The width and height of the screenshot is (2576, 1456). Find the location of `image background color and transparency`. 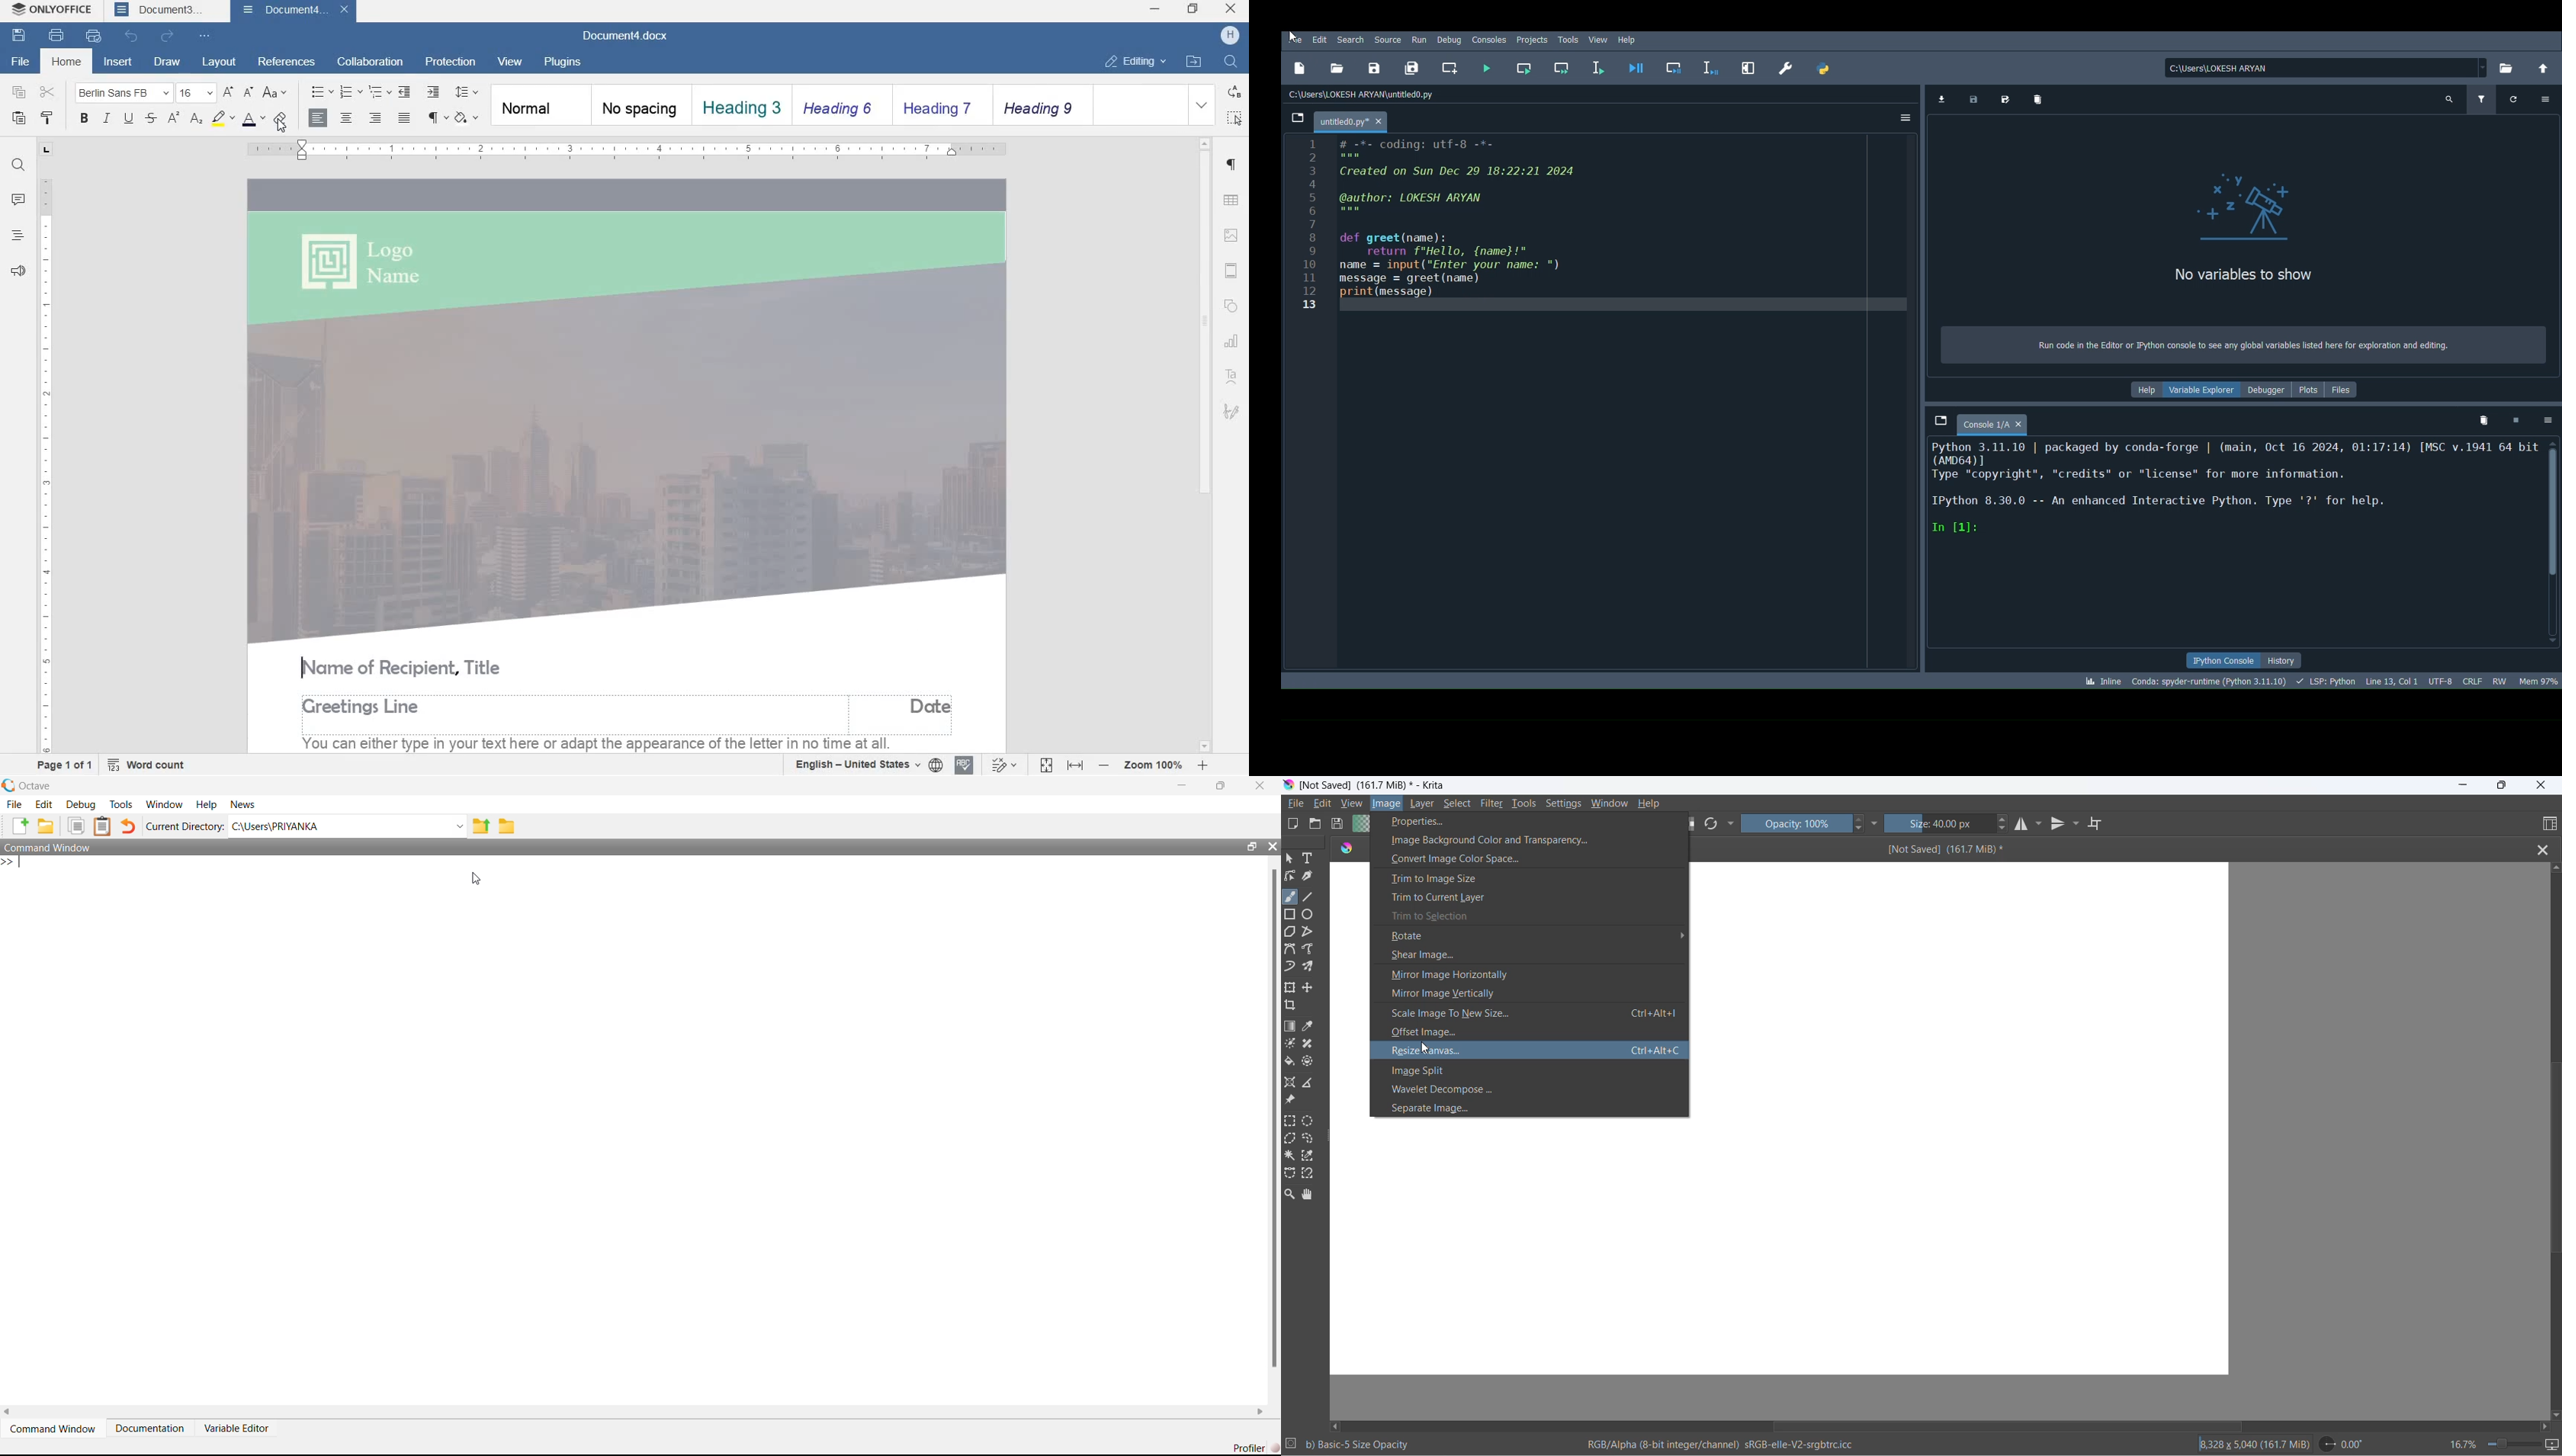

image background color and transparency is located at coordinates (1529, 839).